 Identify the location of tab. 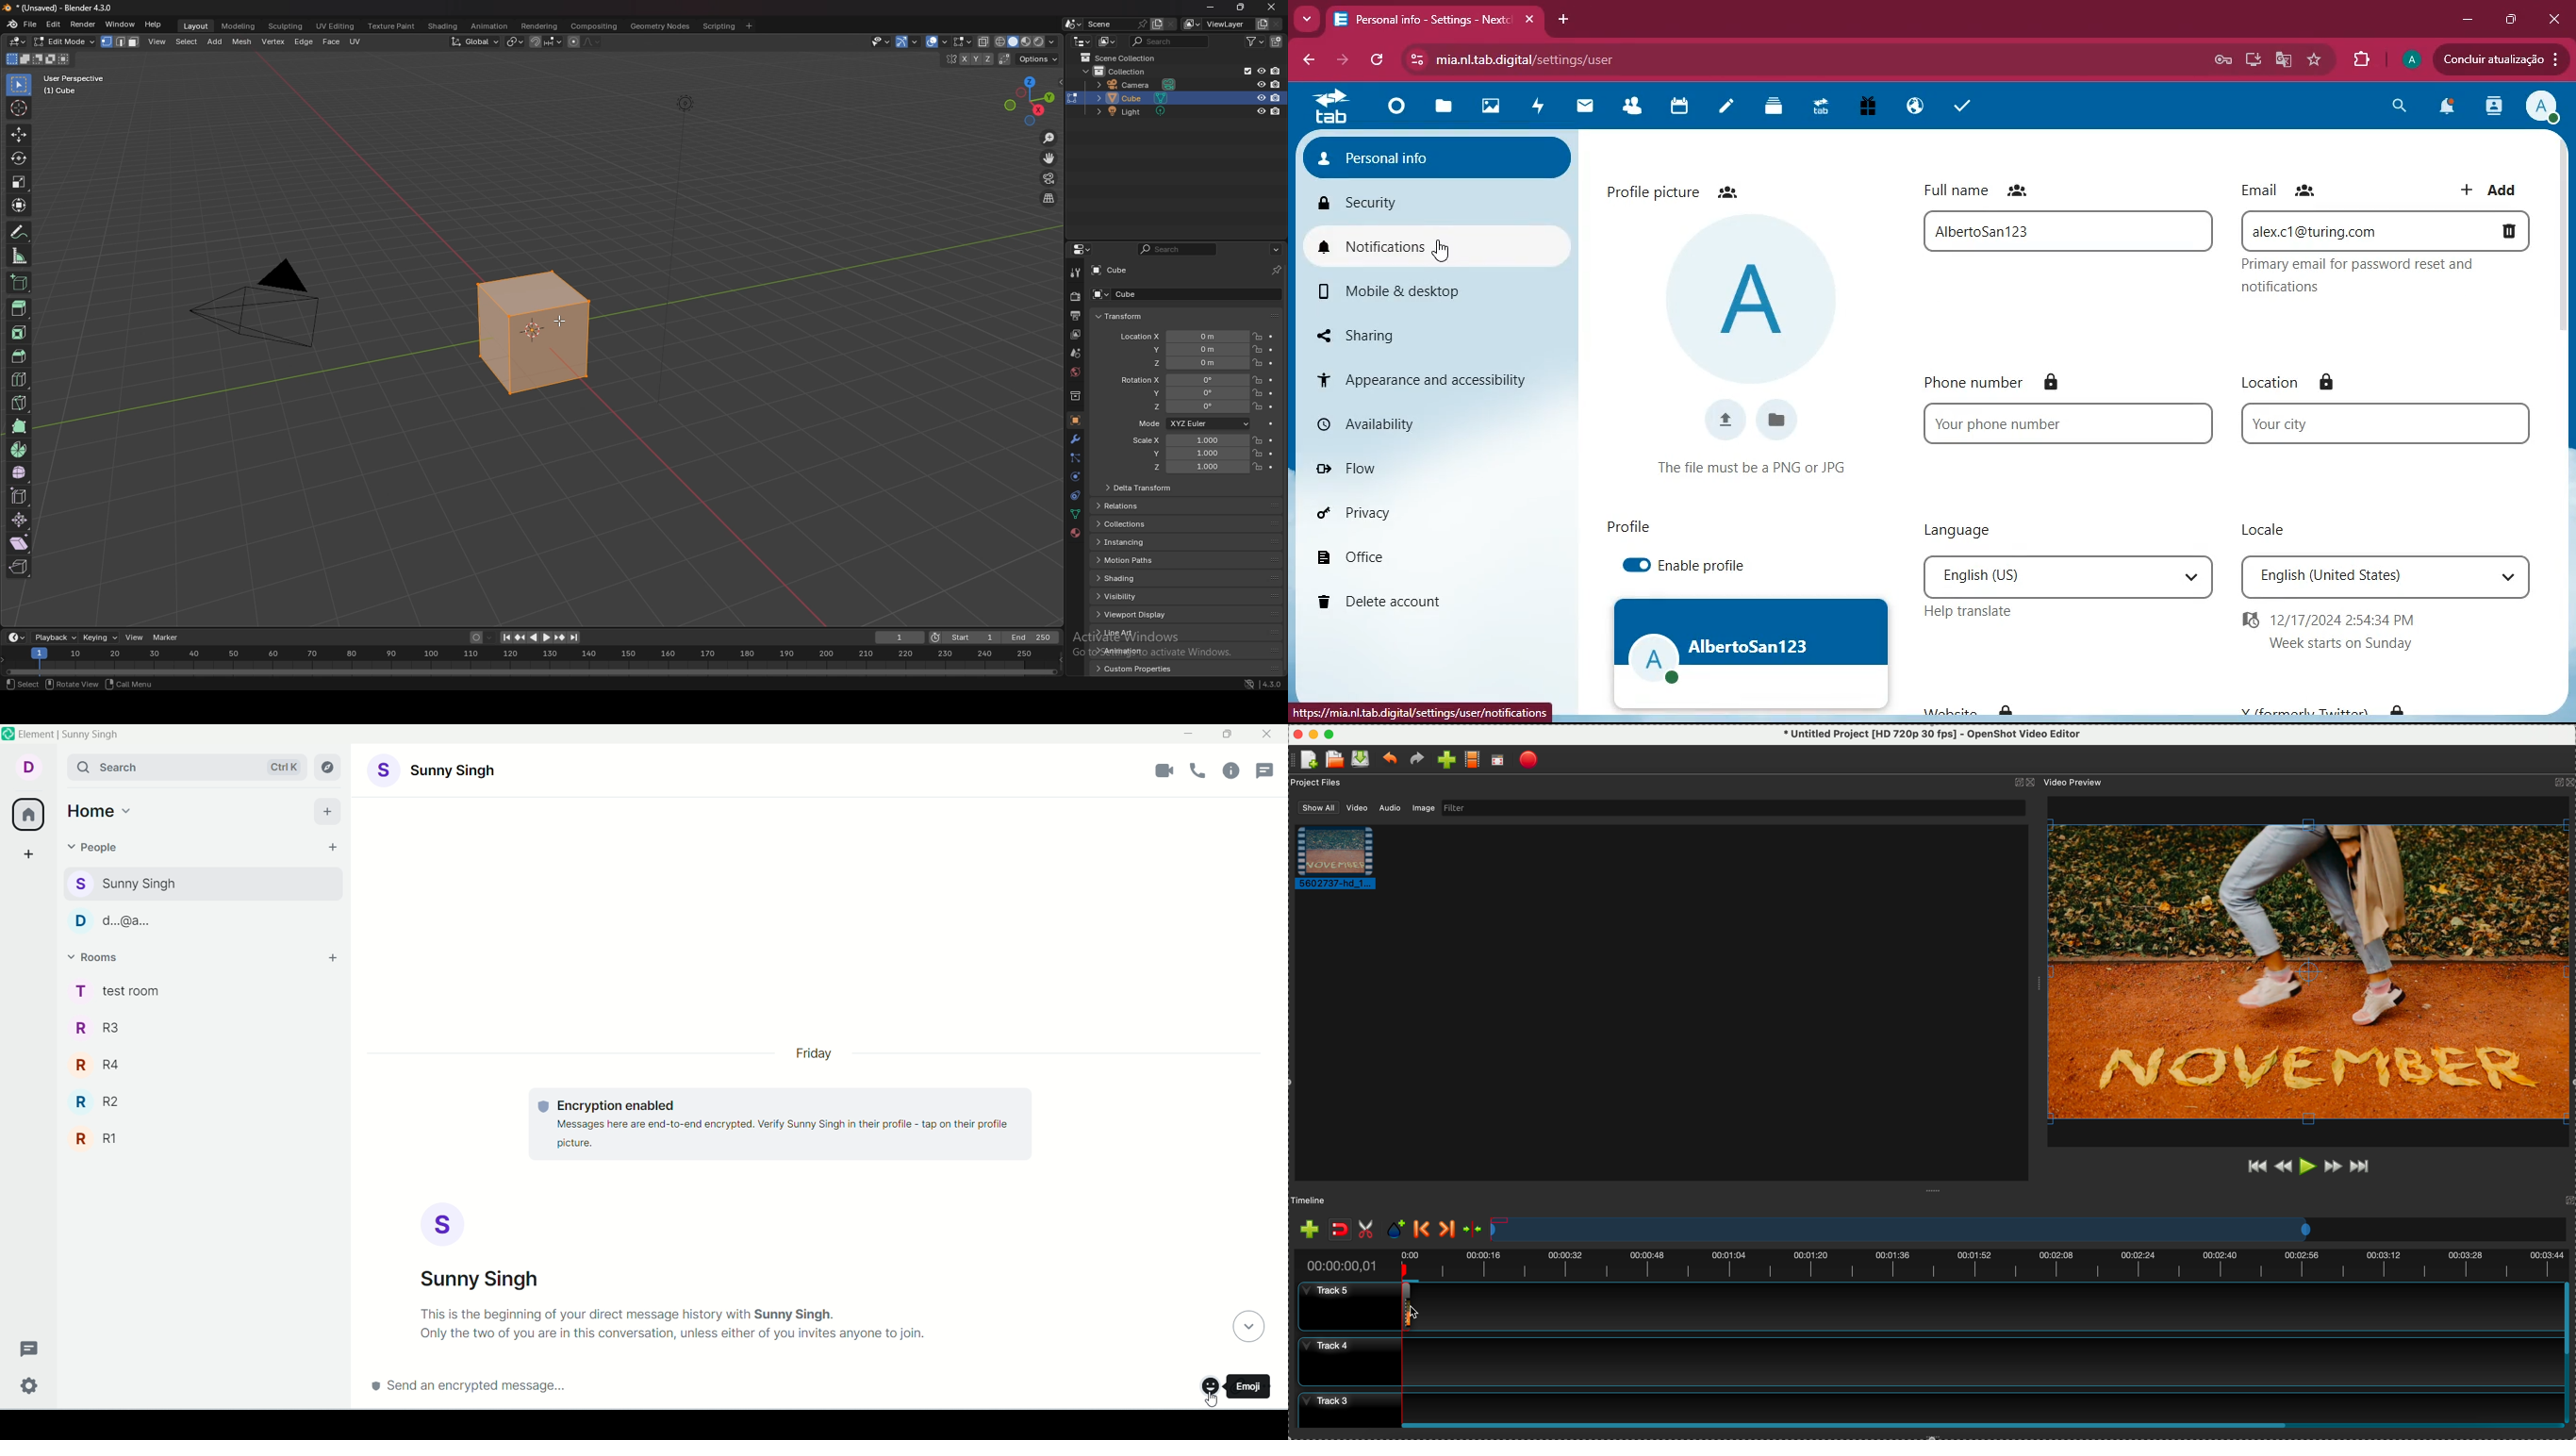
(1818, 110).